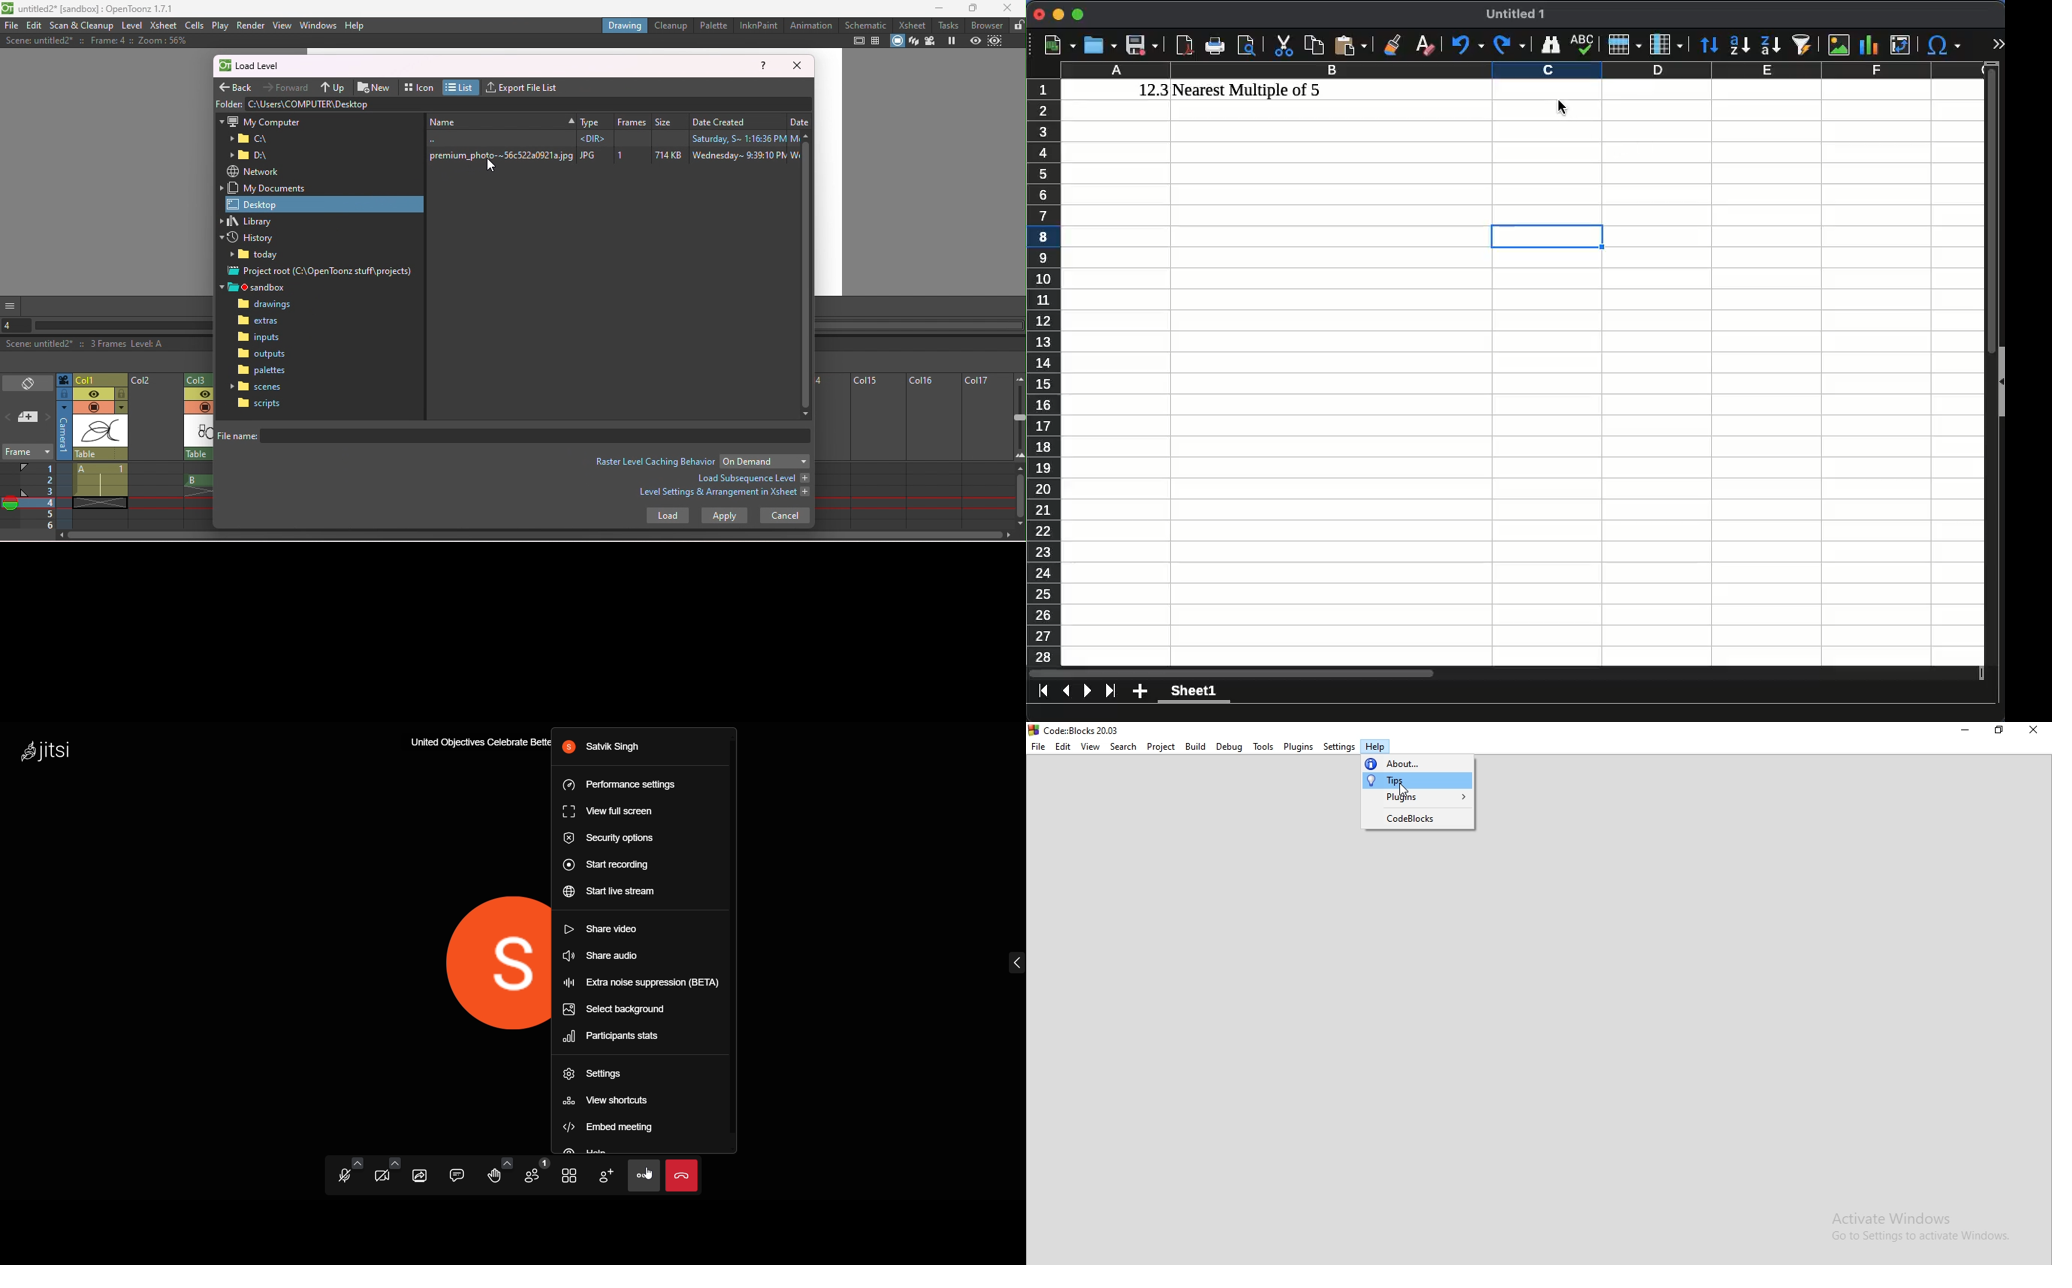 Image resolution: width=2072 pixels, height=1288 pixels. What do you see at coordinates (1100, 45) in the screenshot?
I see `open` at bounding box center [1100, 45].